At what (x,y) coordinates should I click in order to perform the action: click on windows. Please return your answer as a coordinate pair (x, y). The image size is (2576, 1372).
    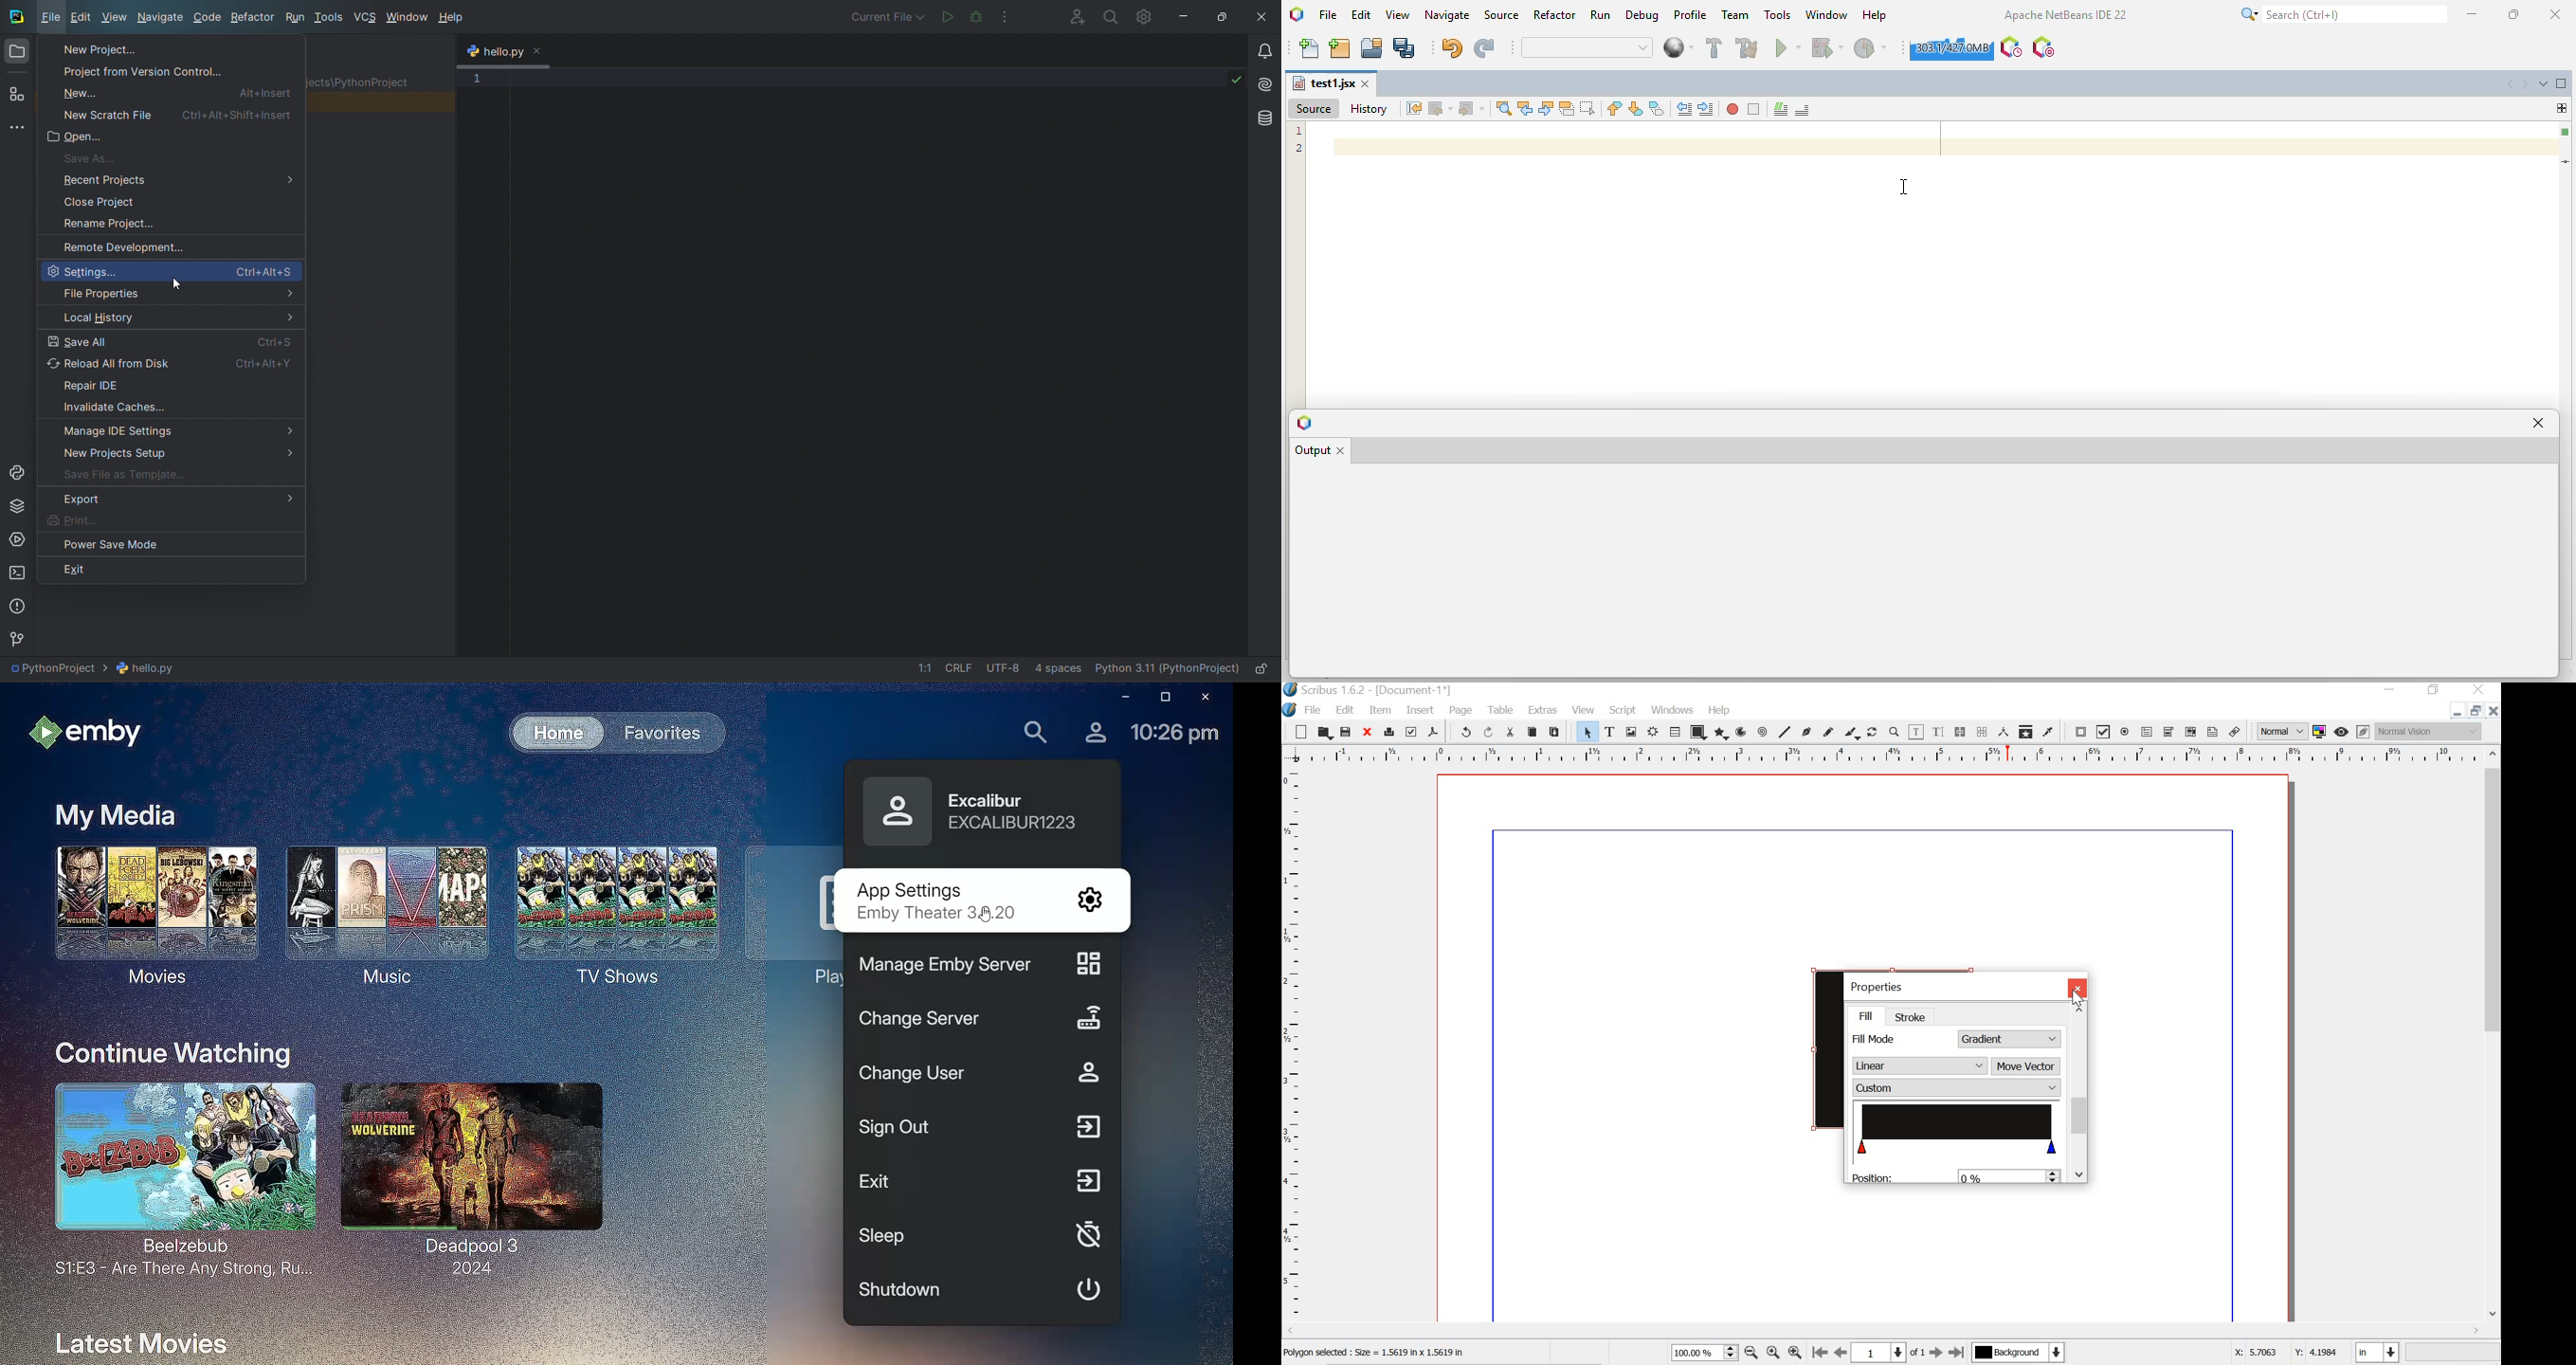
    Looking at the image, I should click on (1673, 710).